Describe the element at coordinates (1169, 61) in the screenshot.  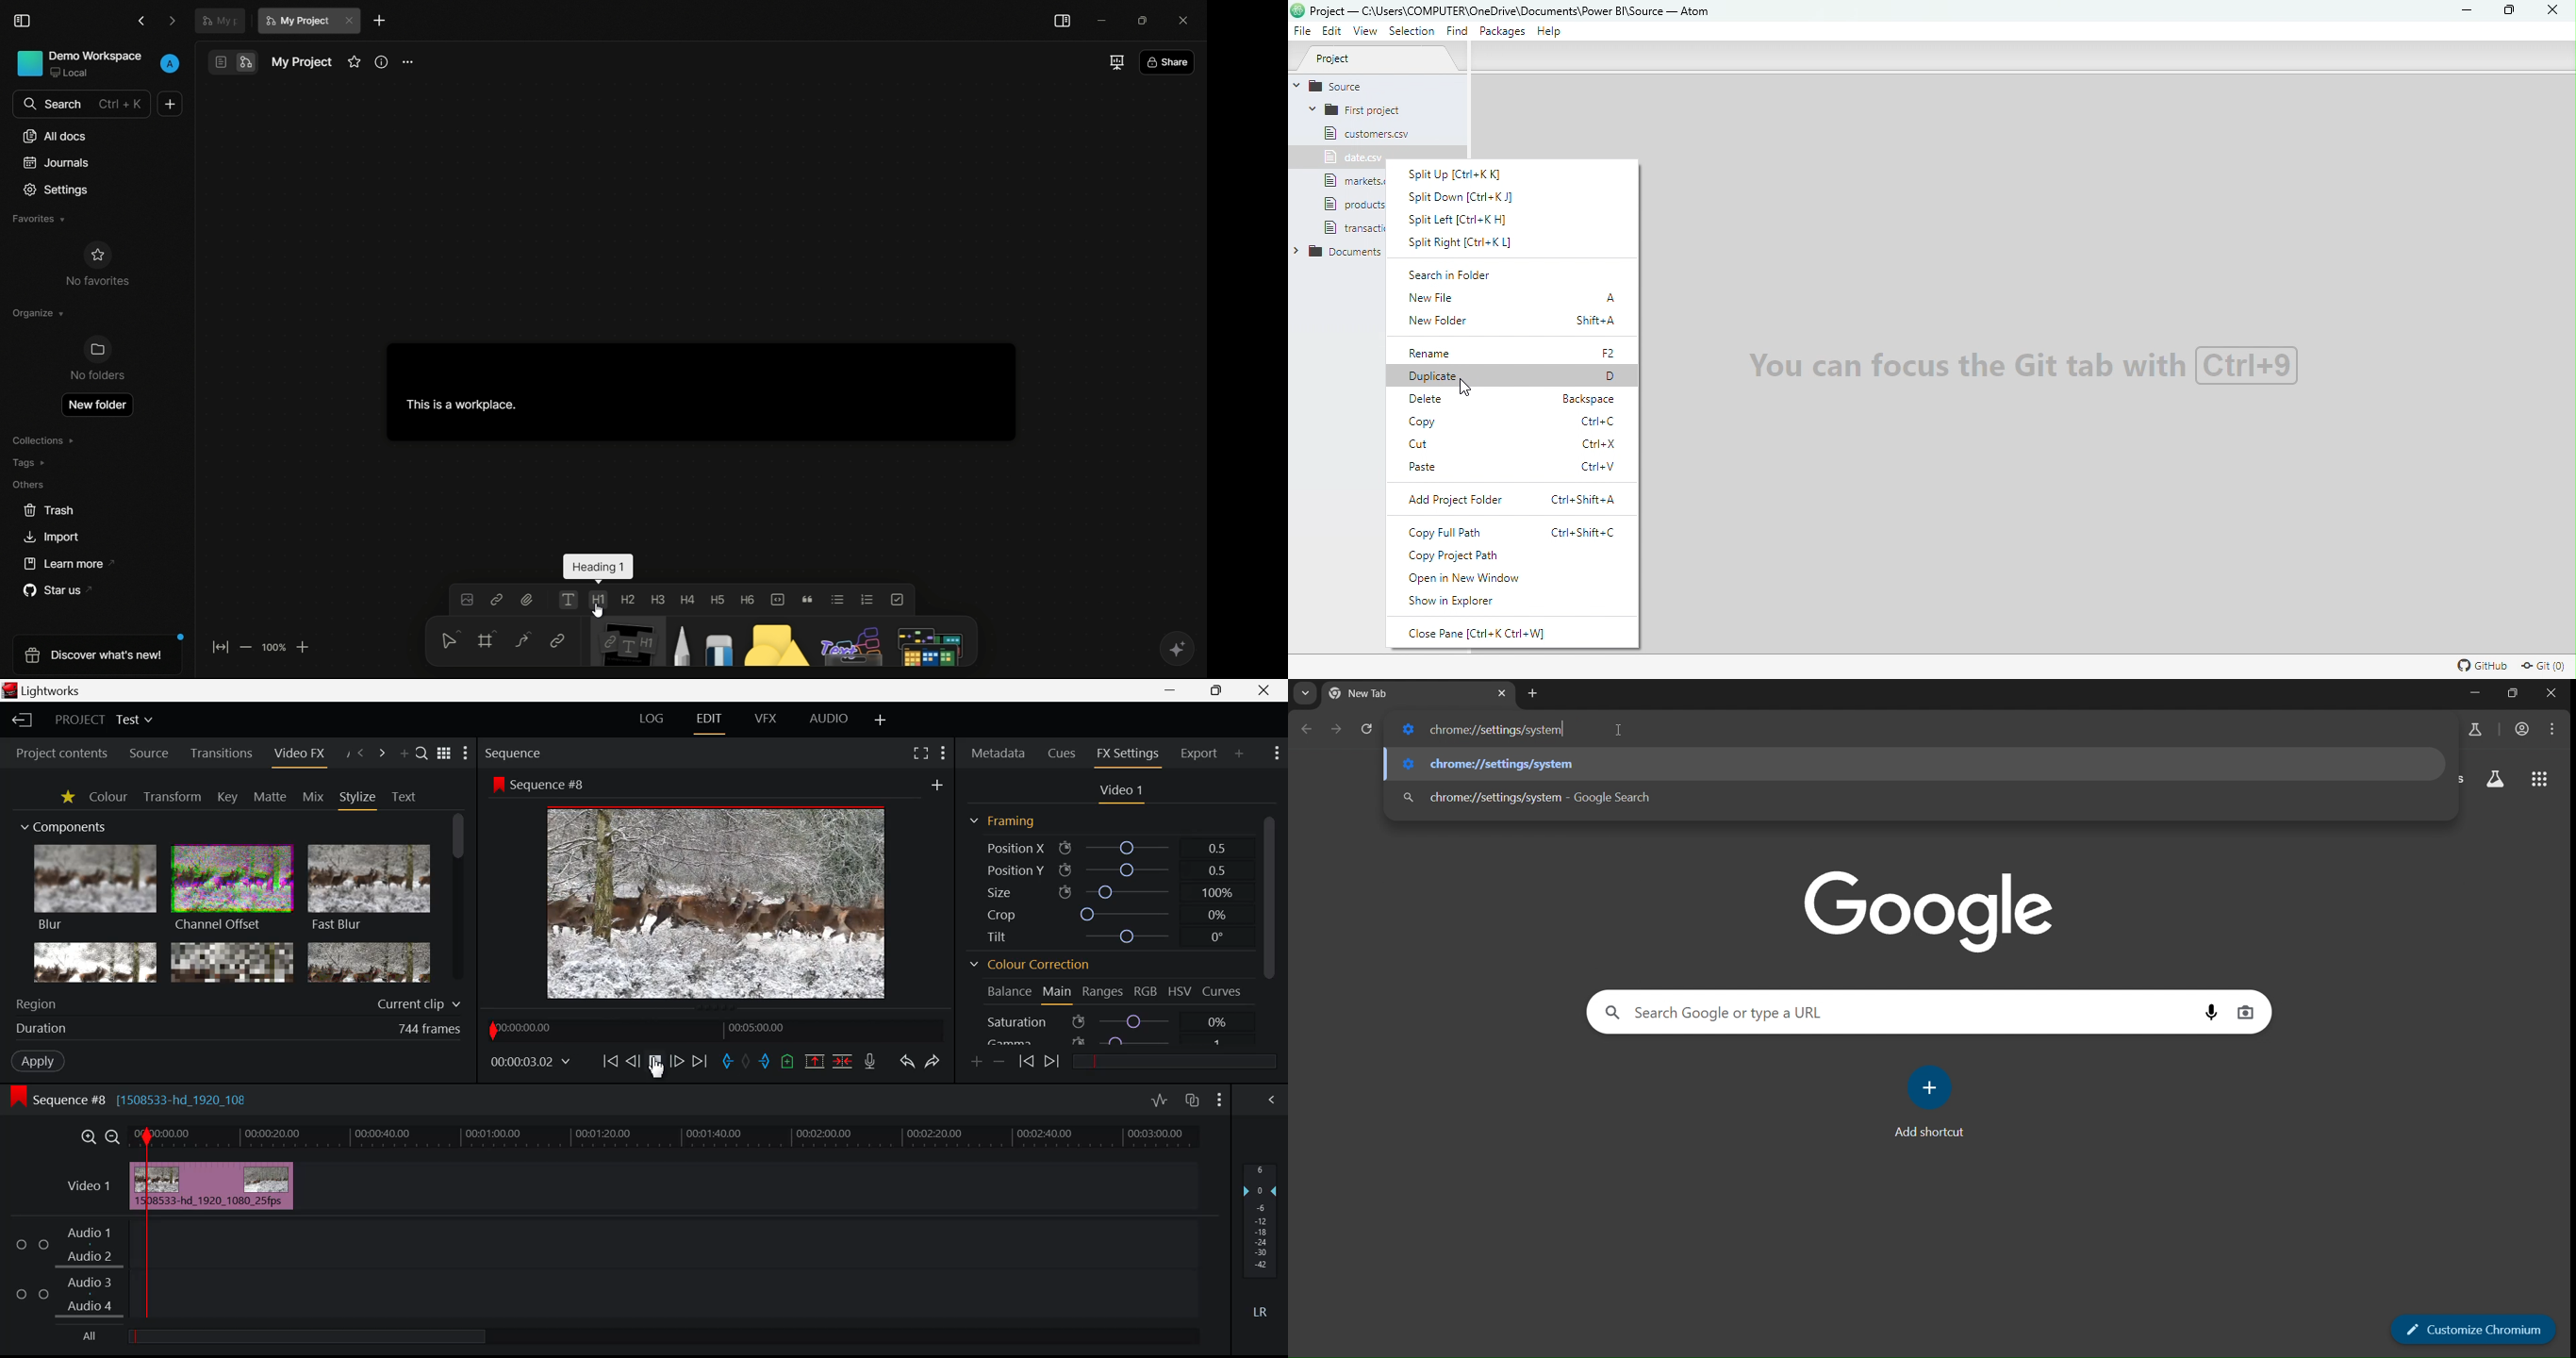
I see `share` at that location.